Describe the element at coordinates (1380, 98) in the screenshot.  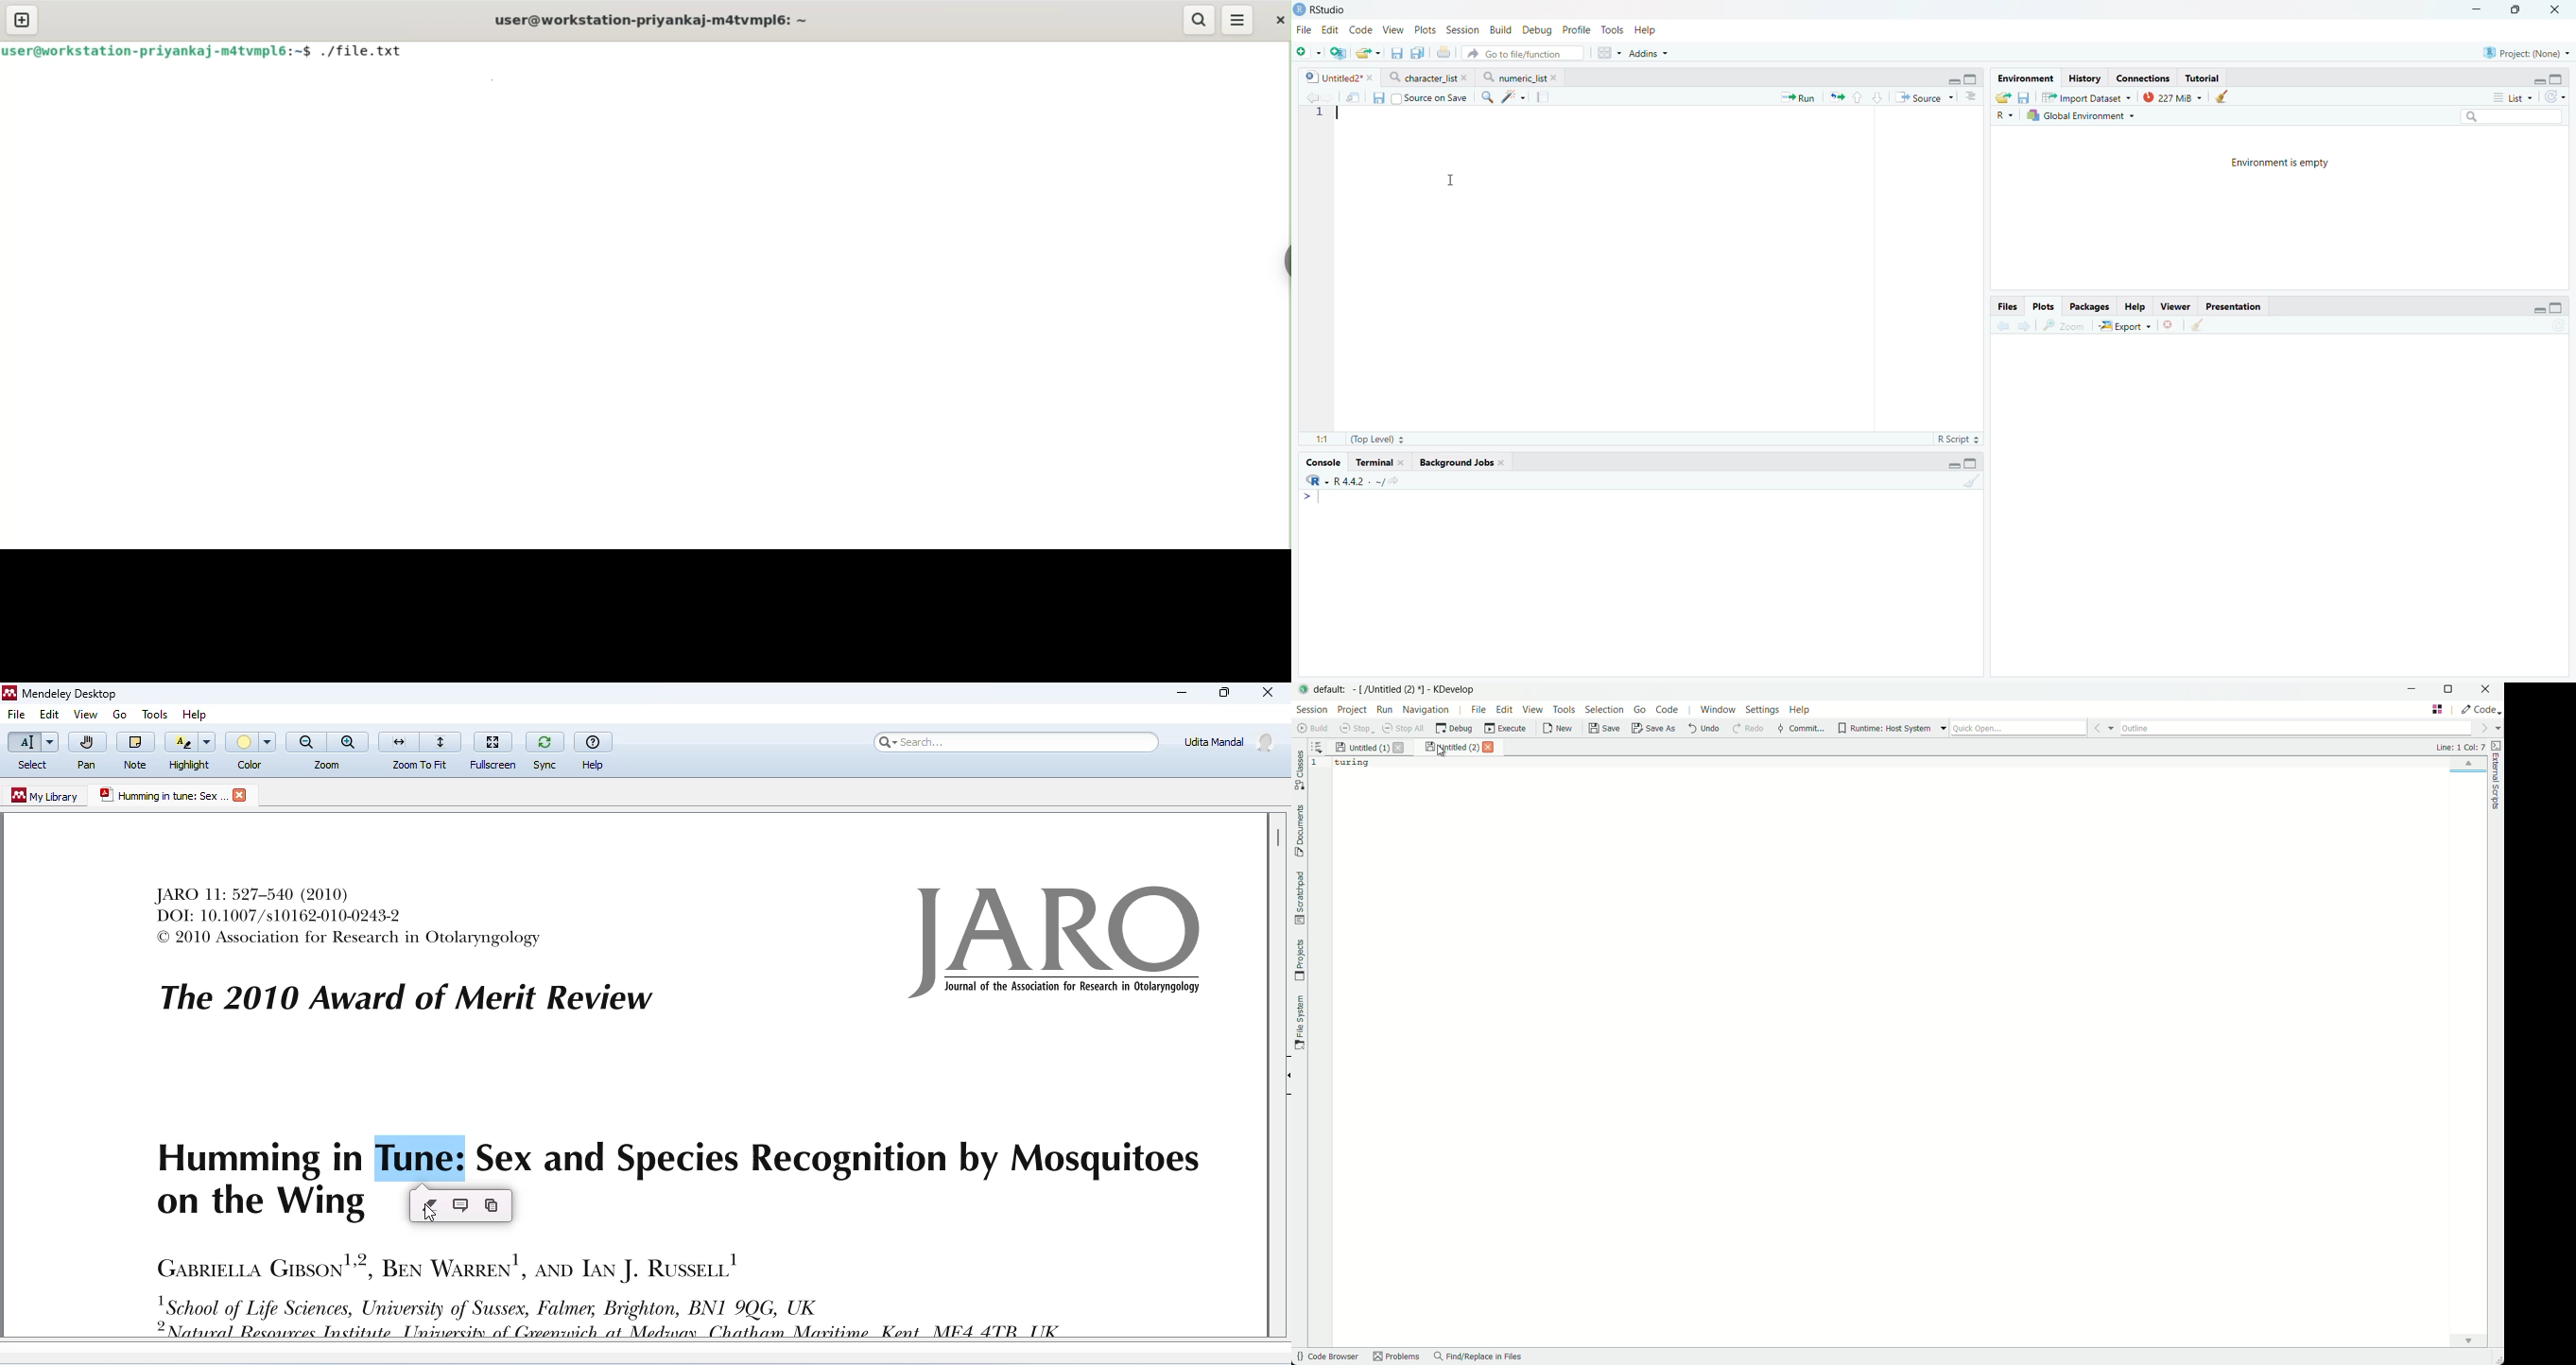
I see `Save` at that location.